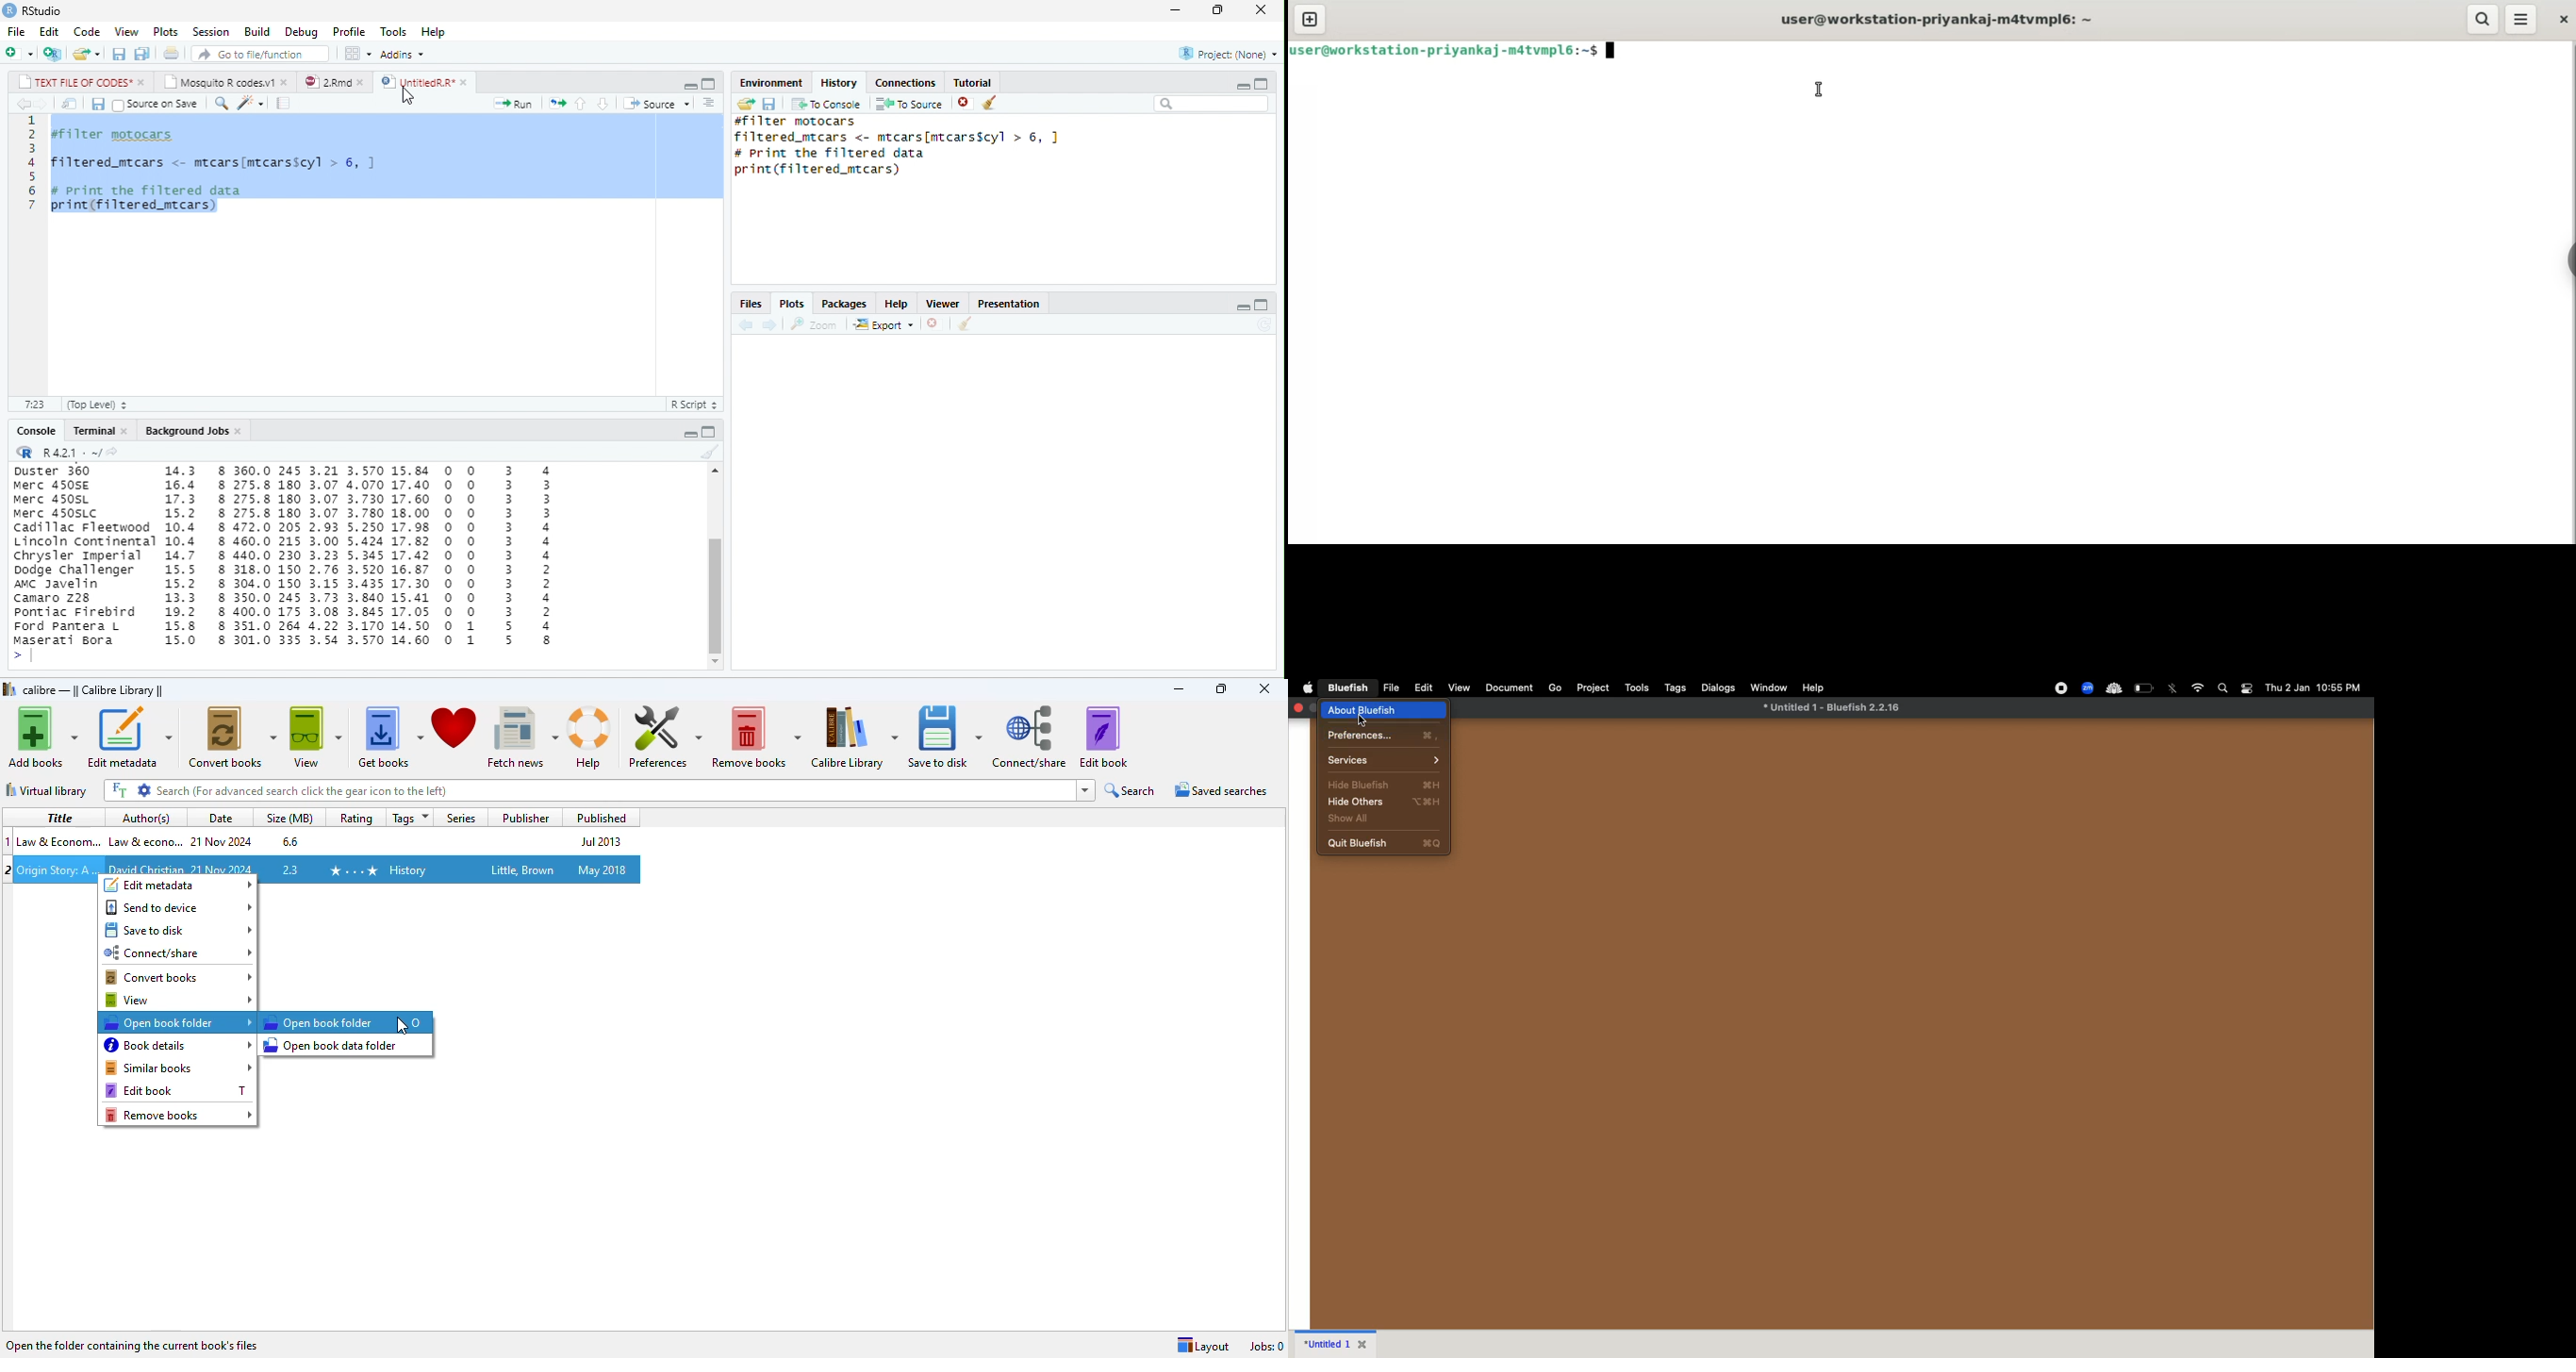  Describe the element at coordinates (1103, 737) in the screenshot. I see `edit book` at that location.